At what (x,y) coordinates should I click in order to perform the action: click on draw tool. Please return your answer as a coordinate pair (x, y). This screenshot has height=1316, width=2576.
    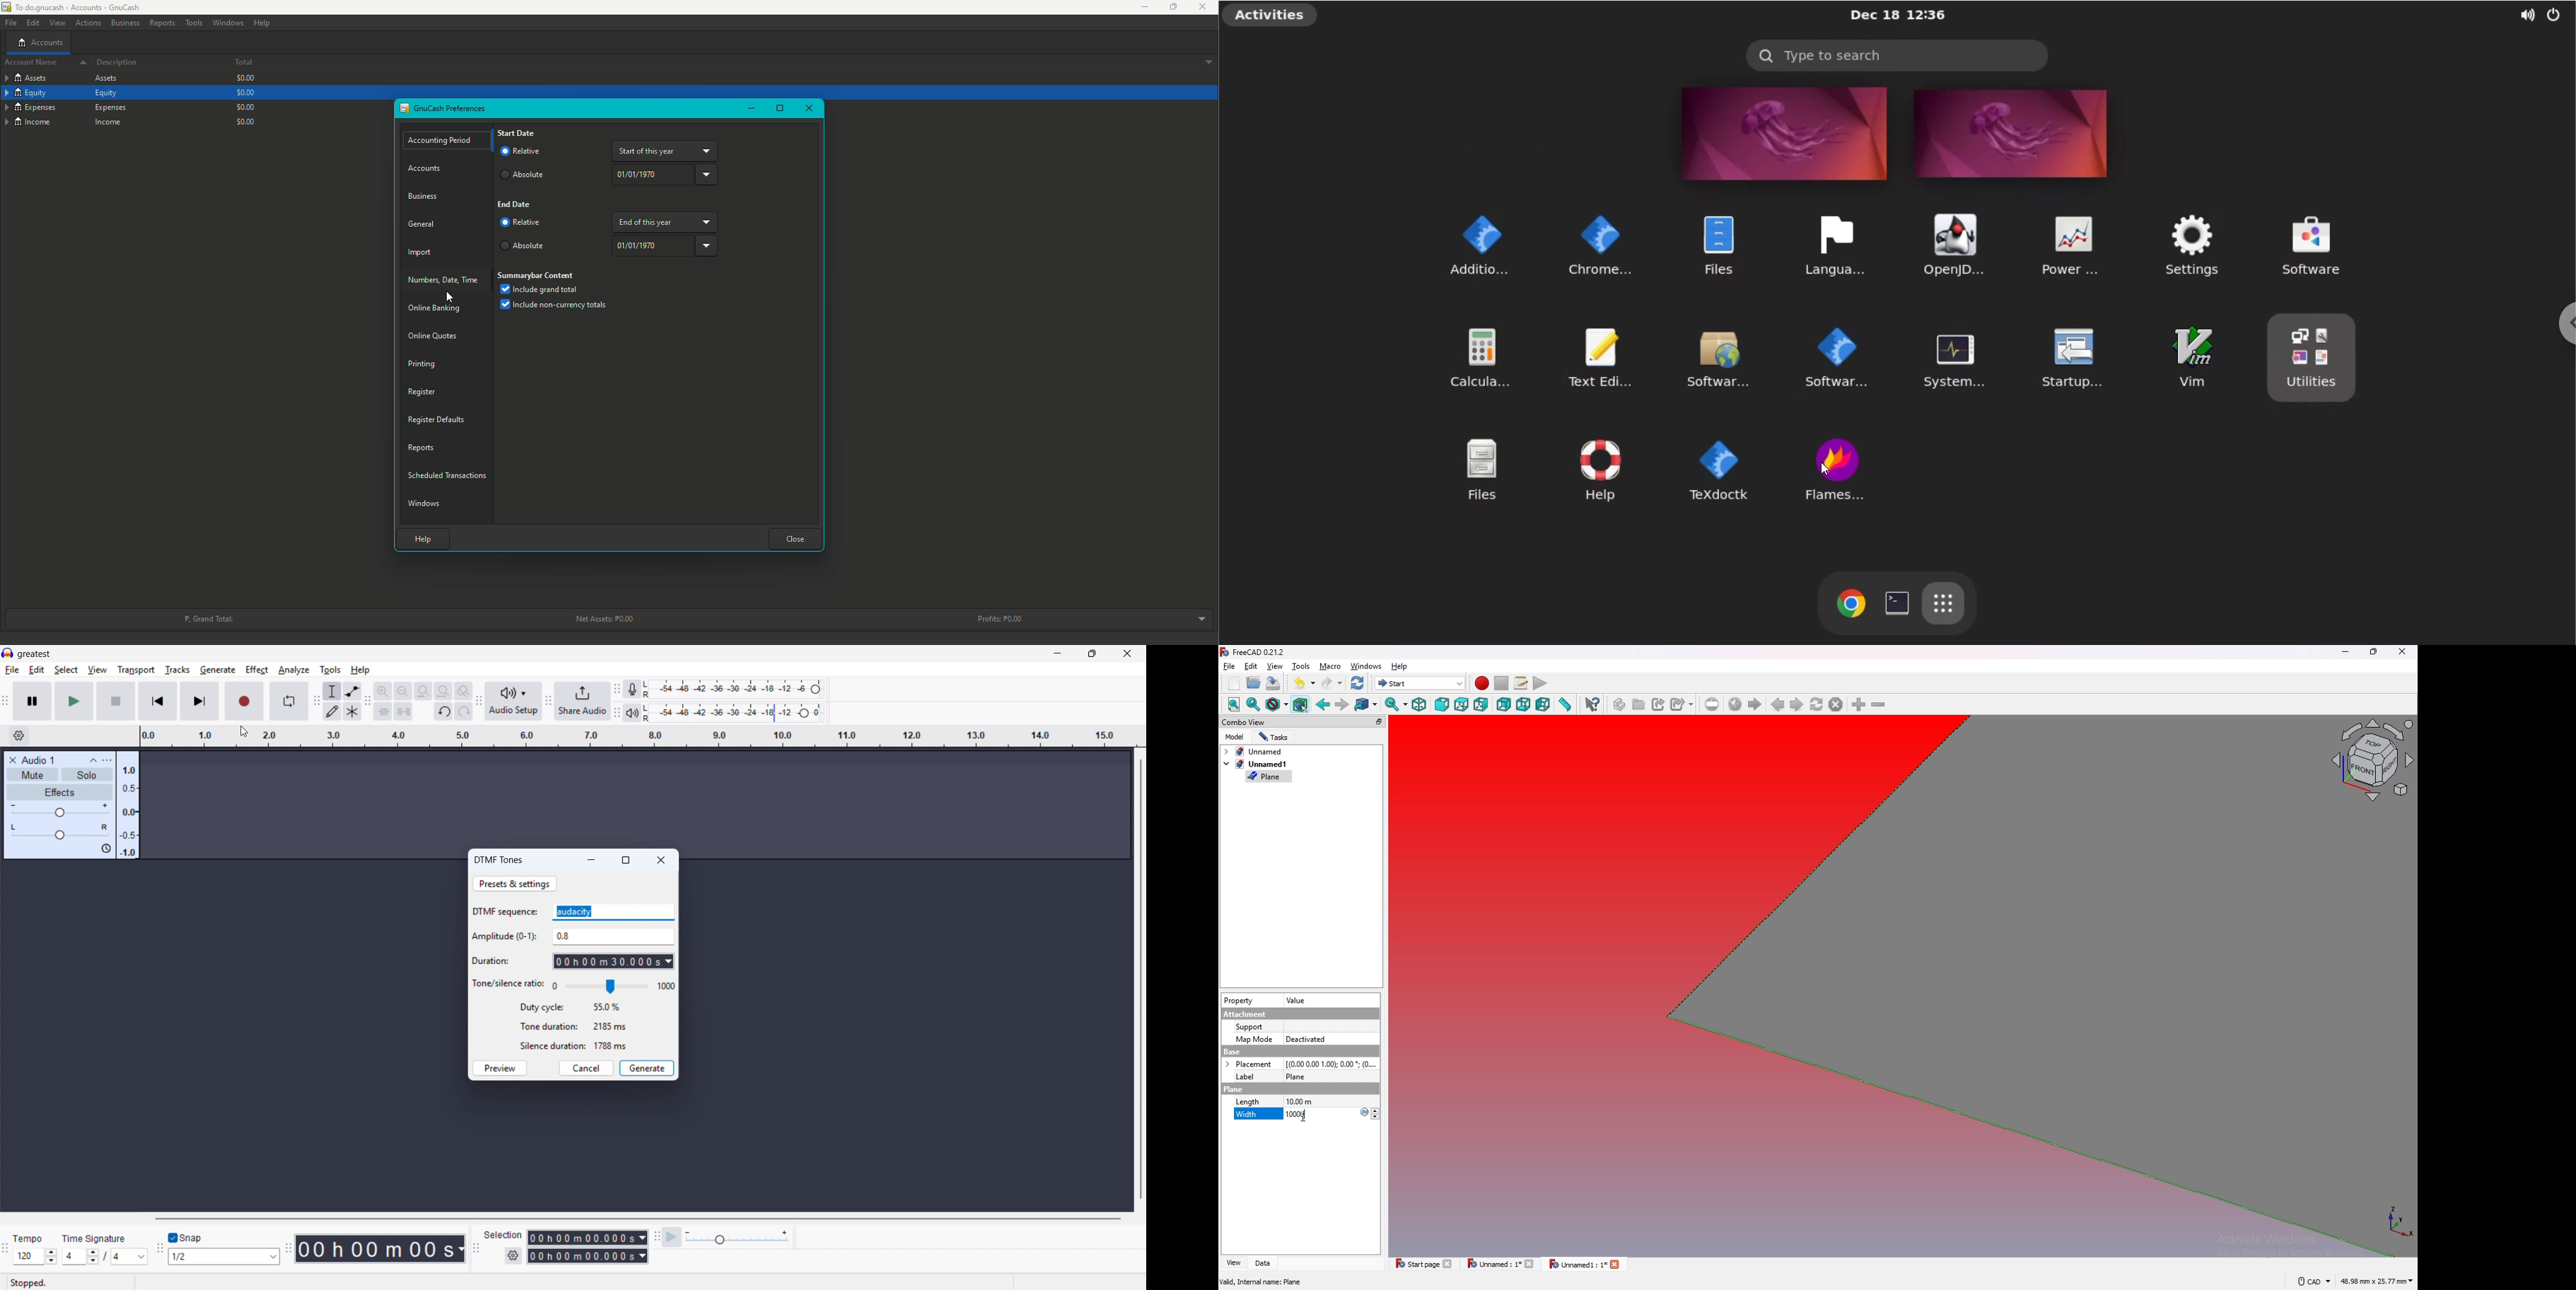
    Looking at the image, I should click on (332, 711).